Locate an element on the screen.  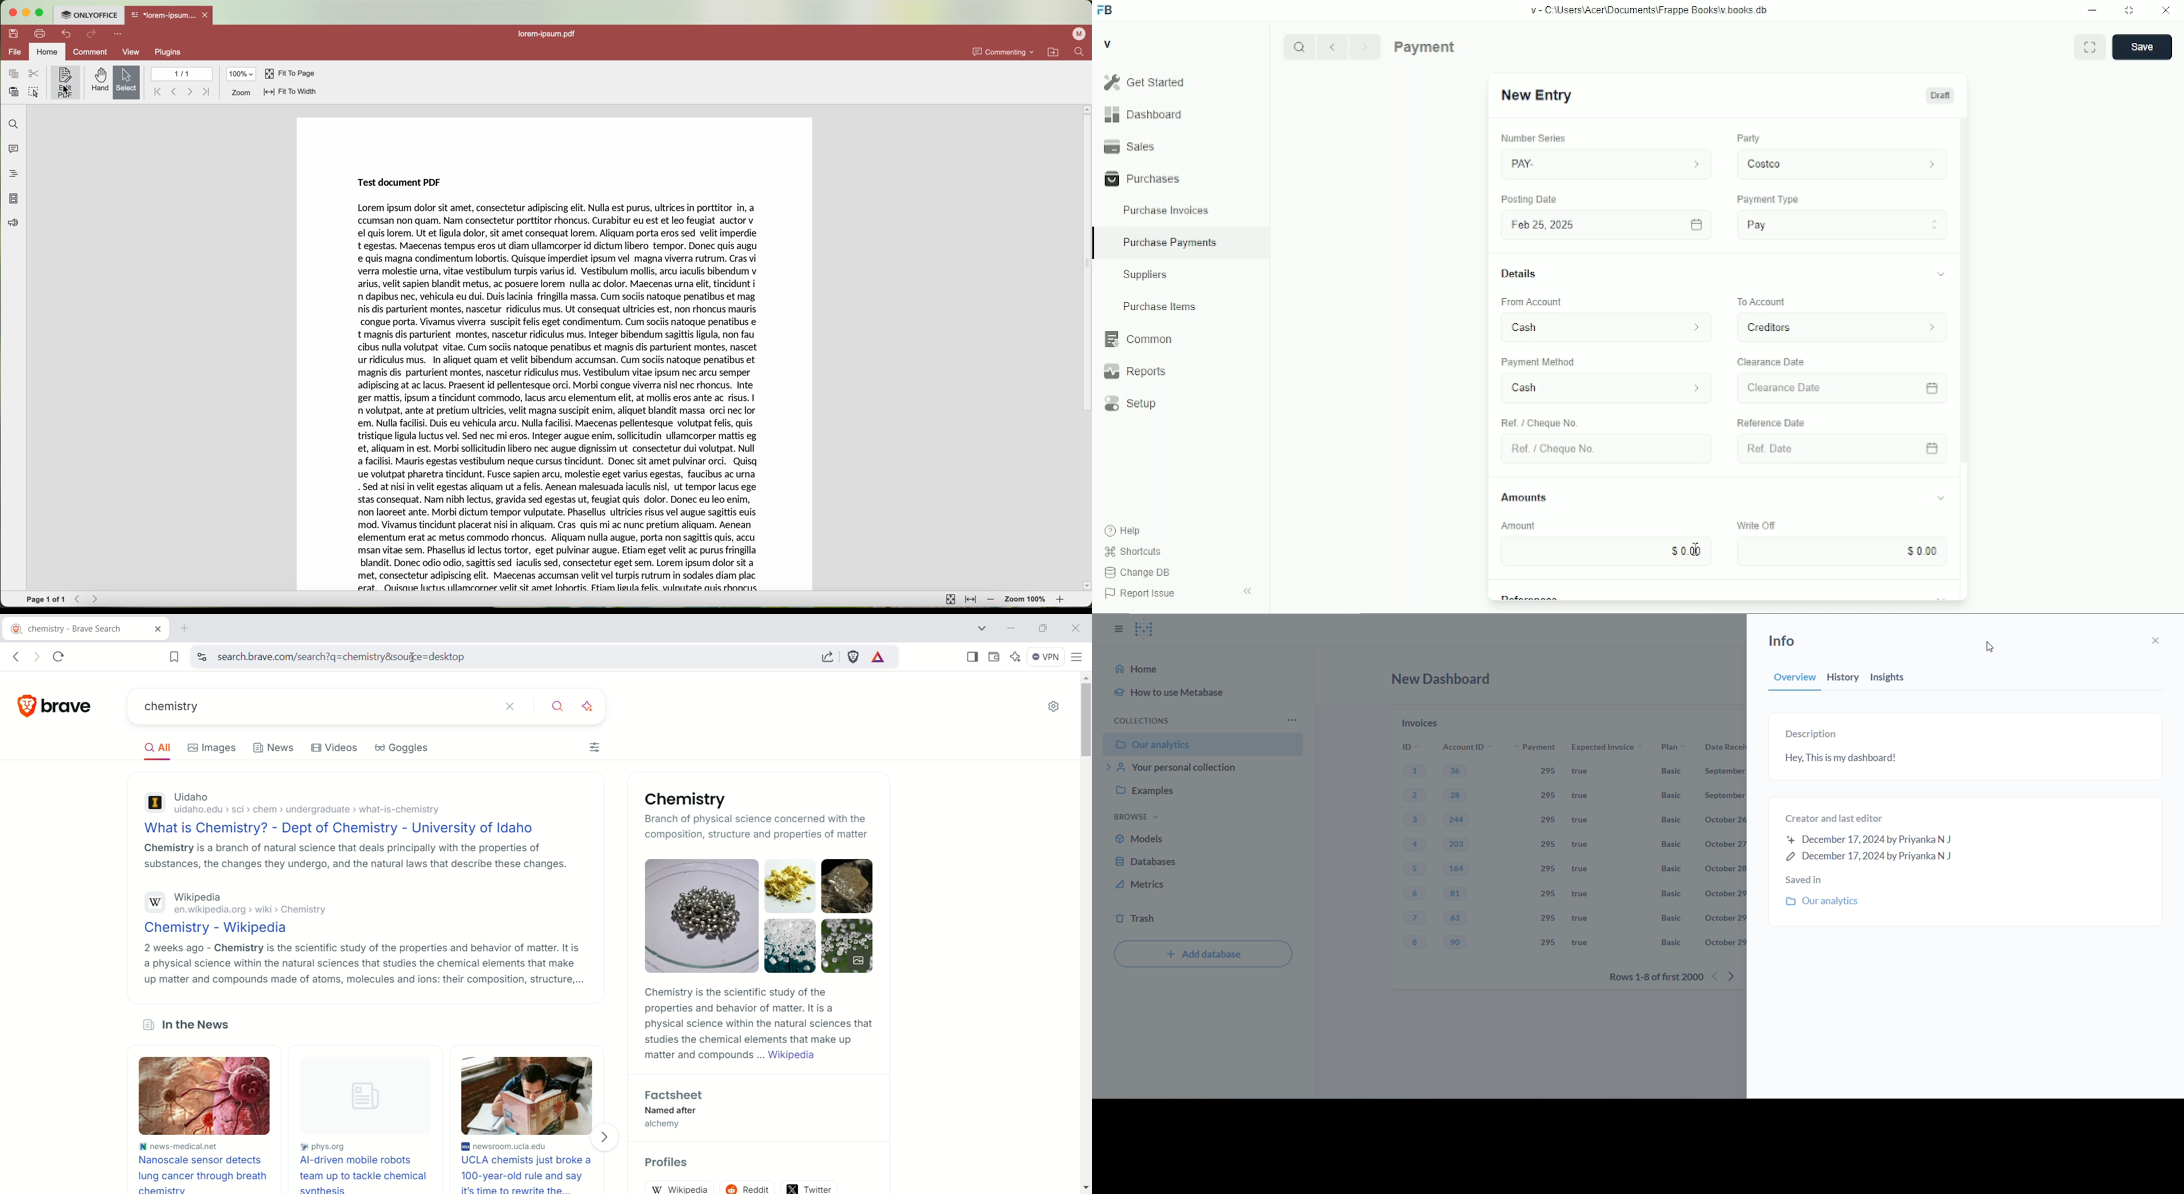
show sidebar is located at coordinates (973, 658).